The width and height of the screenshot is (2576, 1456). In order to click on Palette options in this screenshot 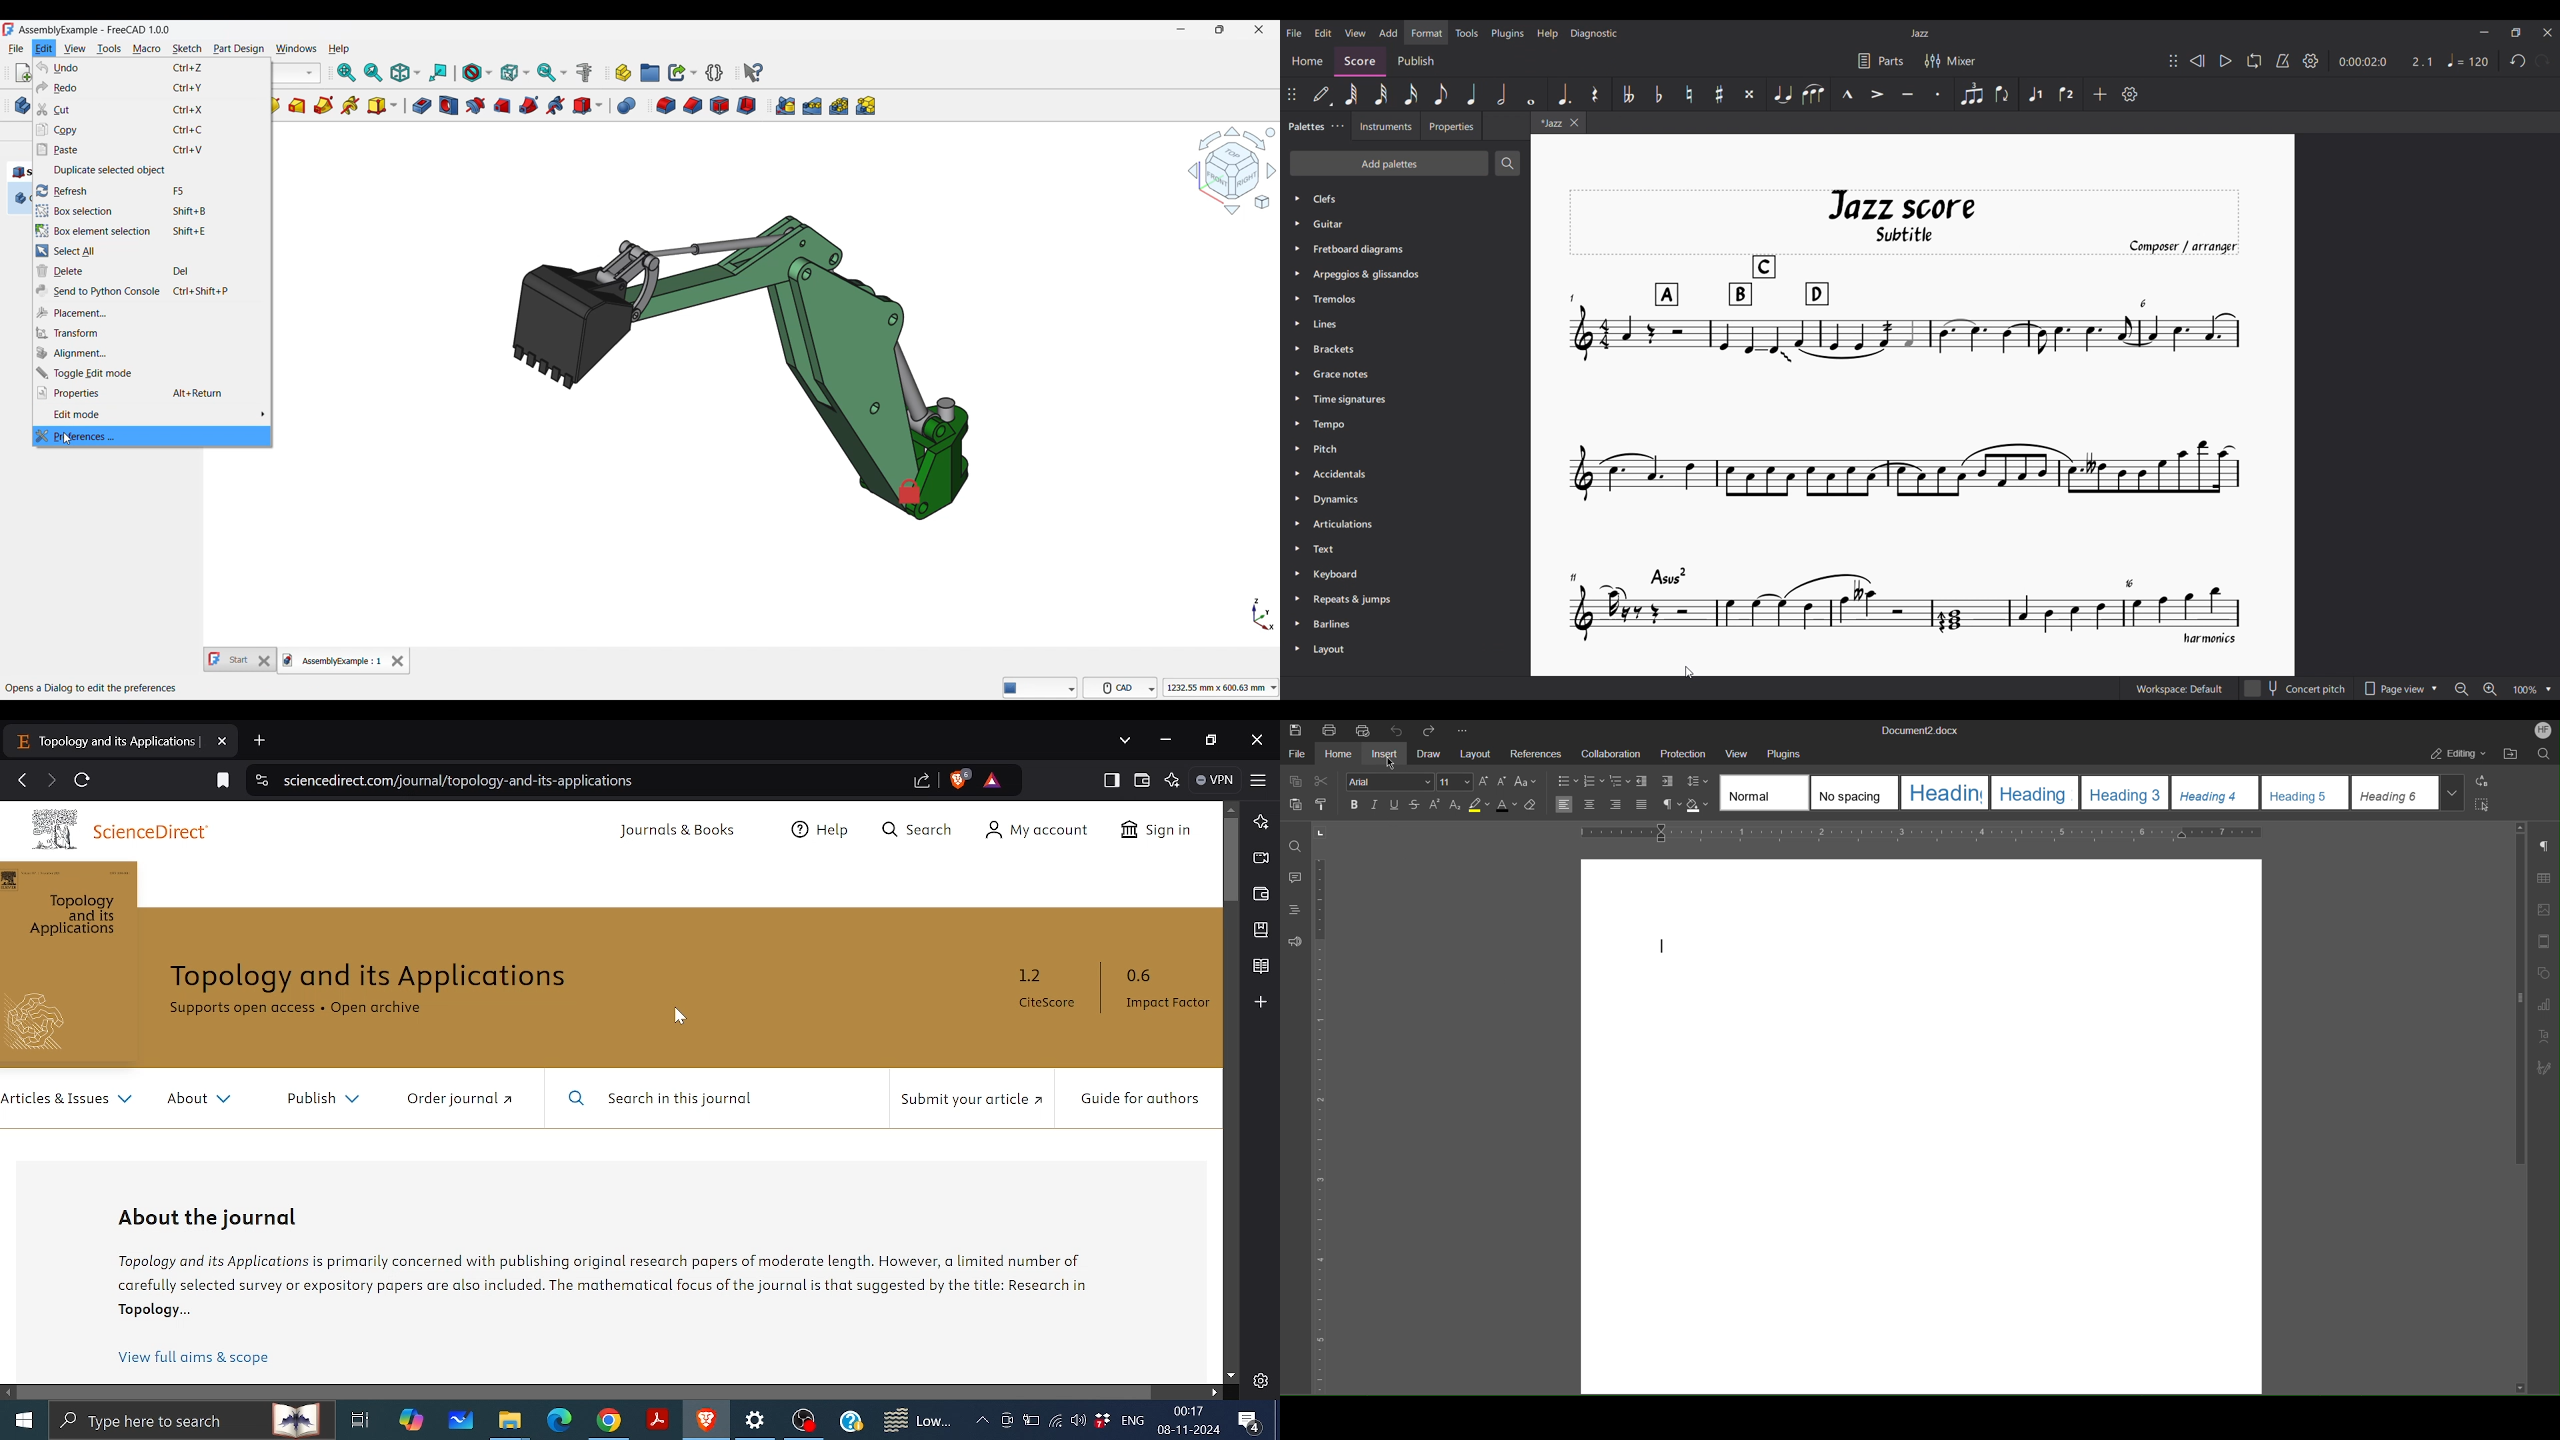, I will do `click(1330, 199)`.